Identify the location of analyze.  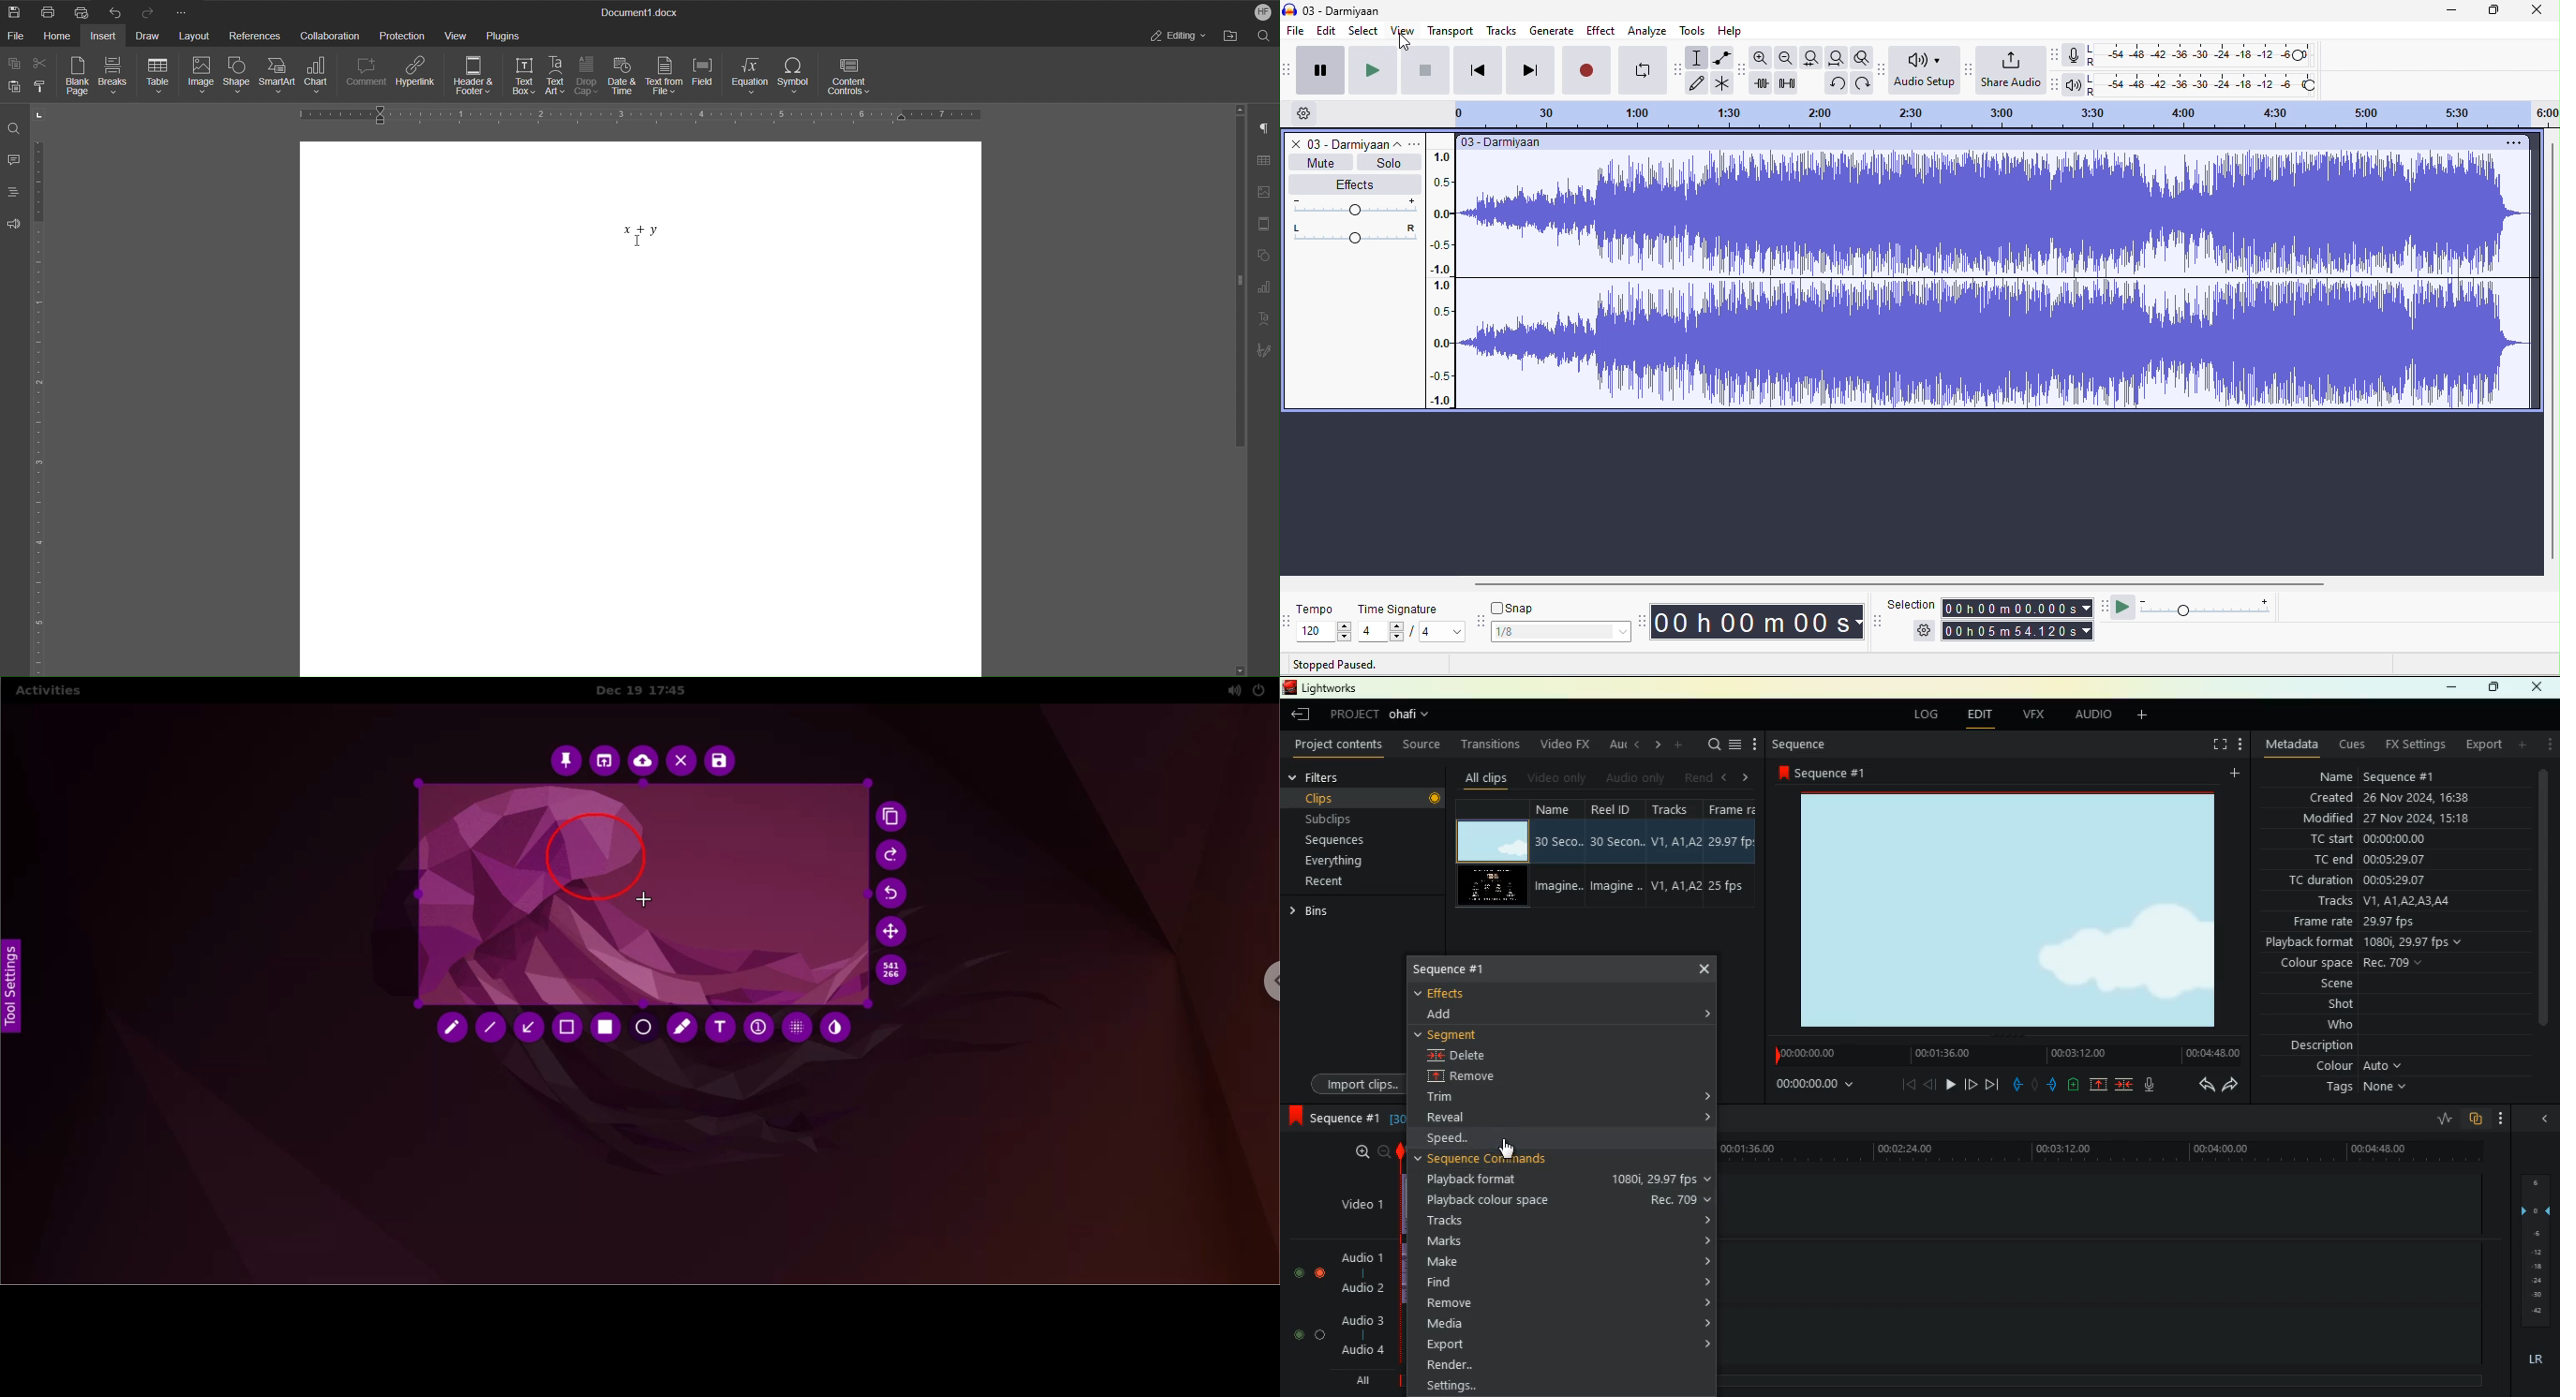
(1647, 31).